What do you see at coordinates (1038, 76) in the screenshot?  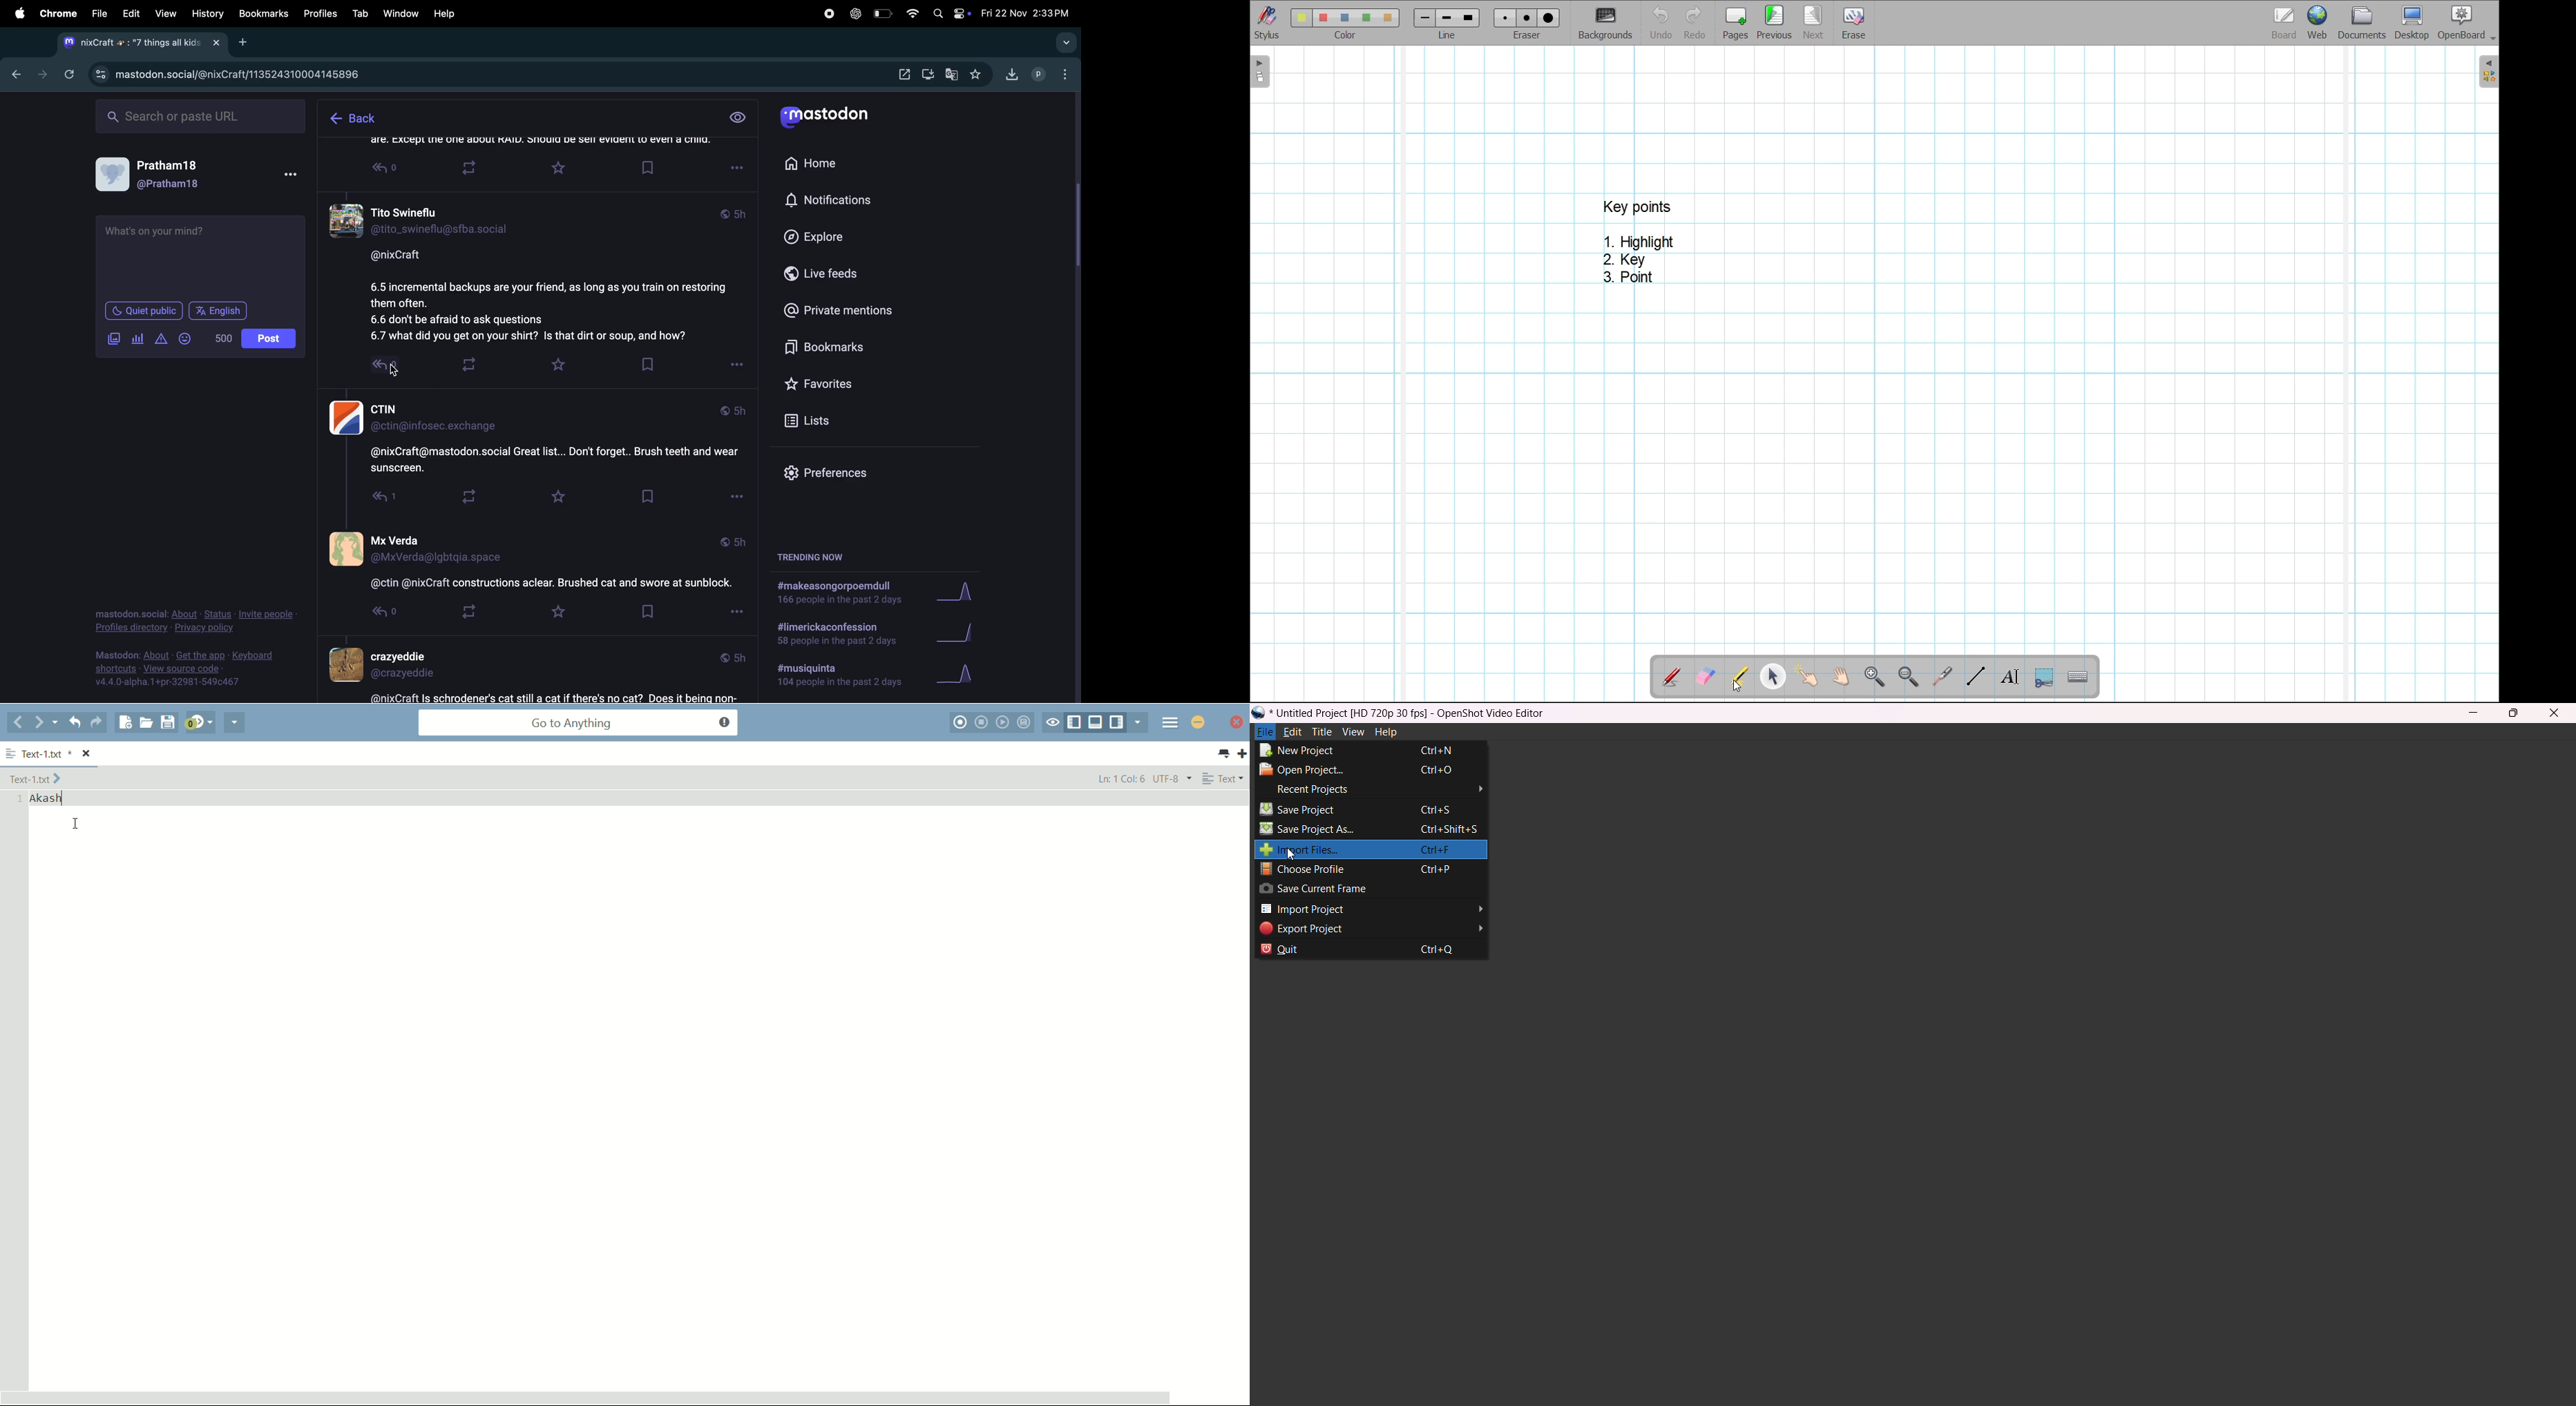 I see `profile` at bounding box center [1038, 76].